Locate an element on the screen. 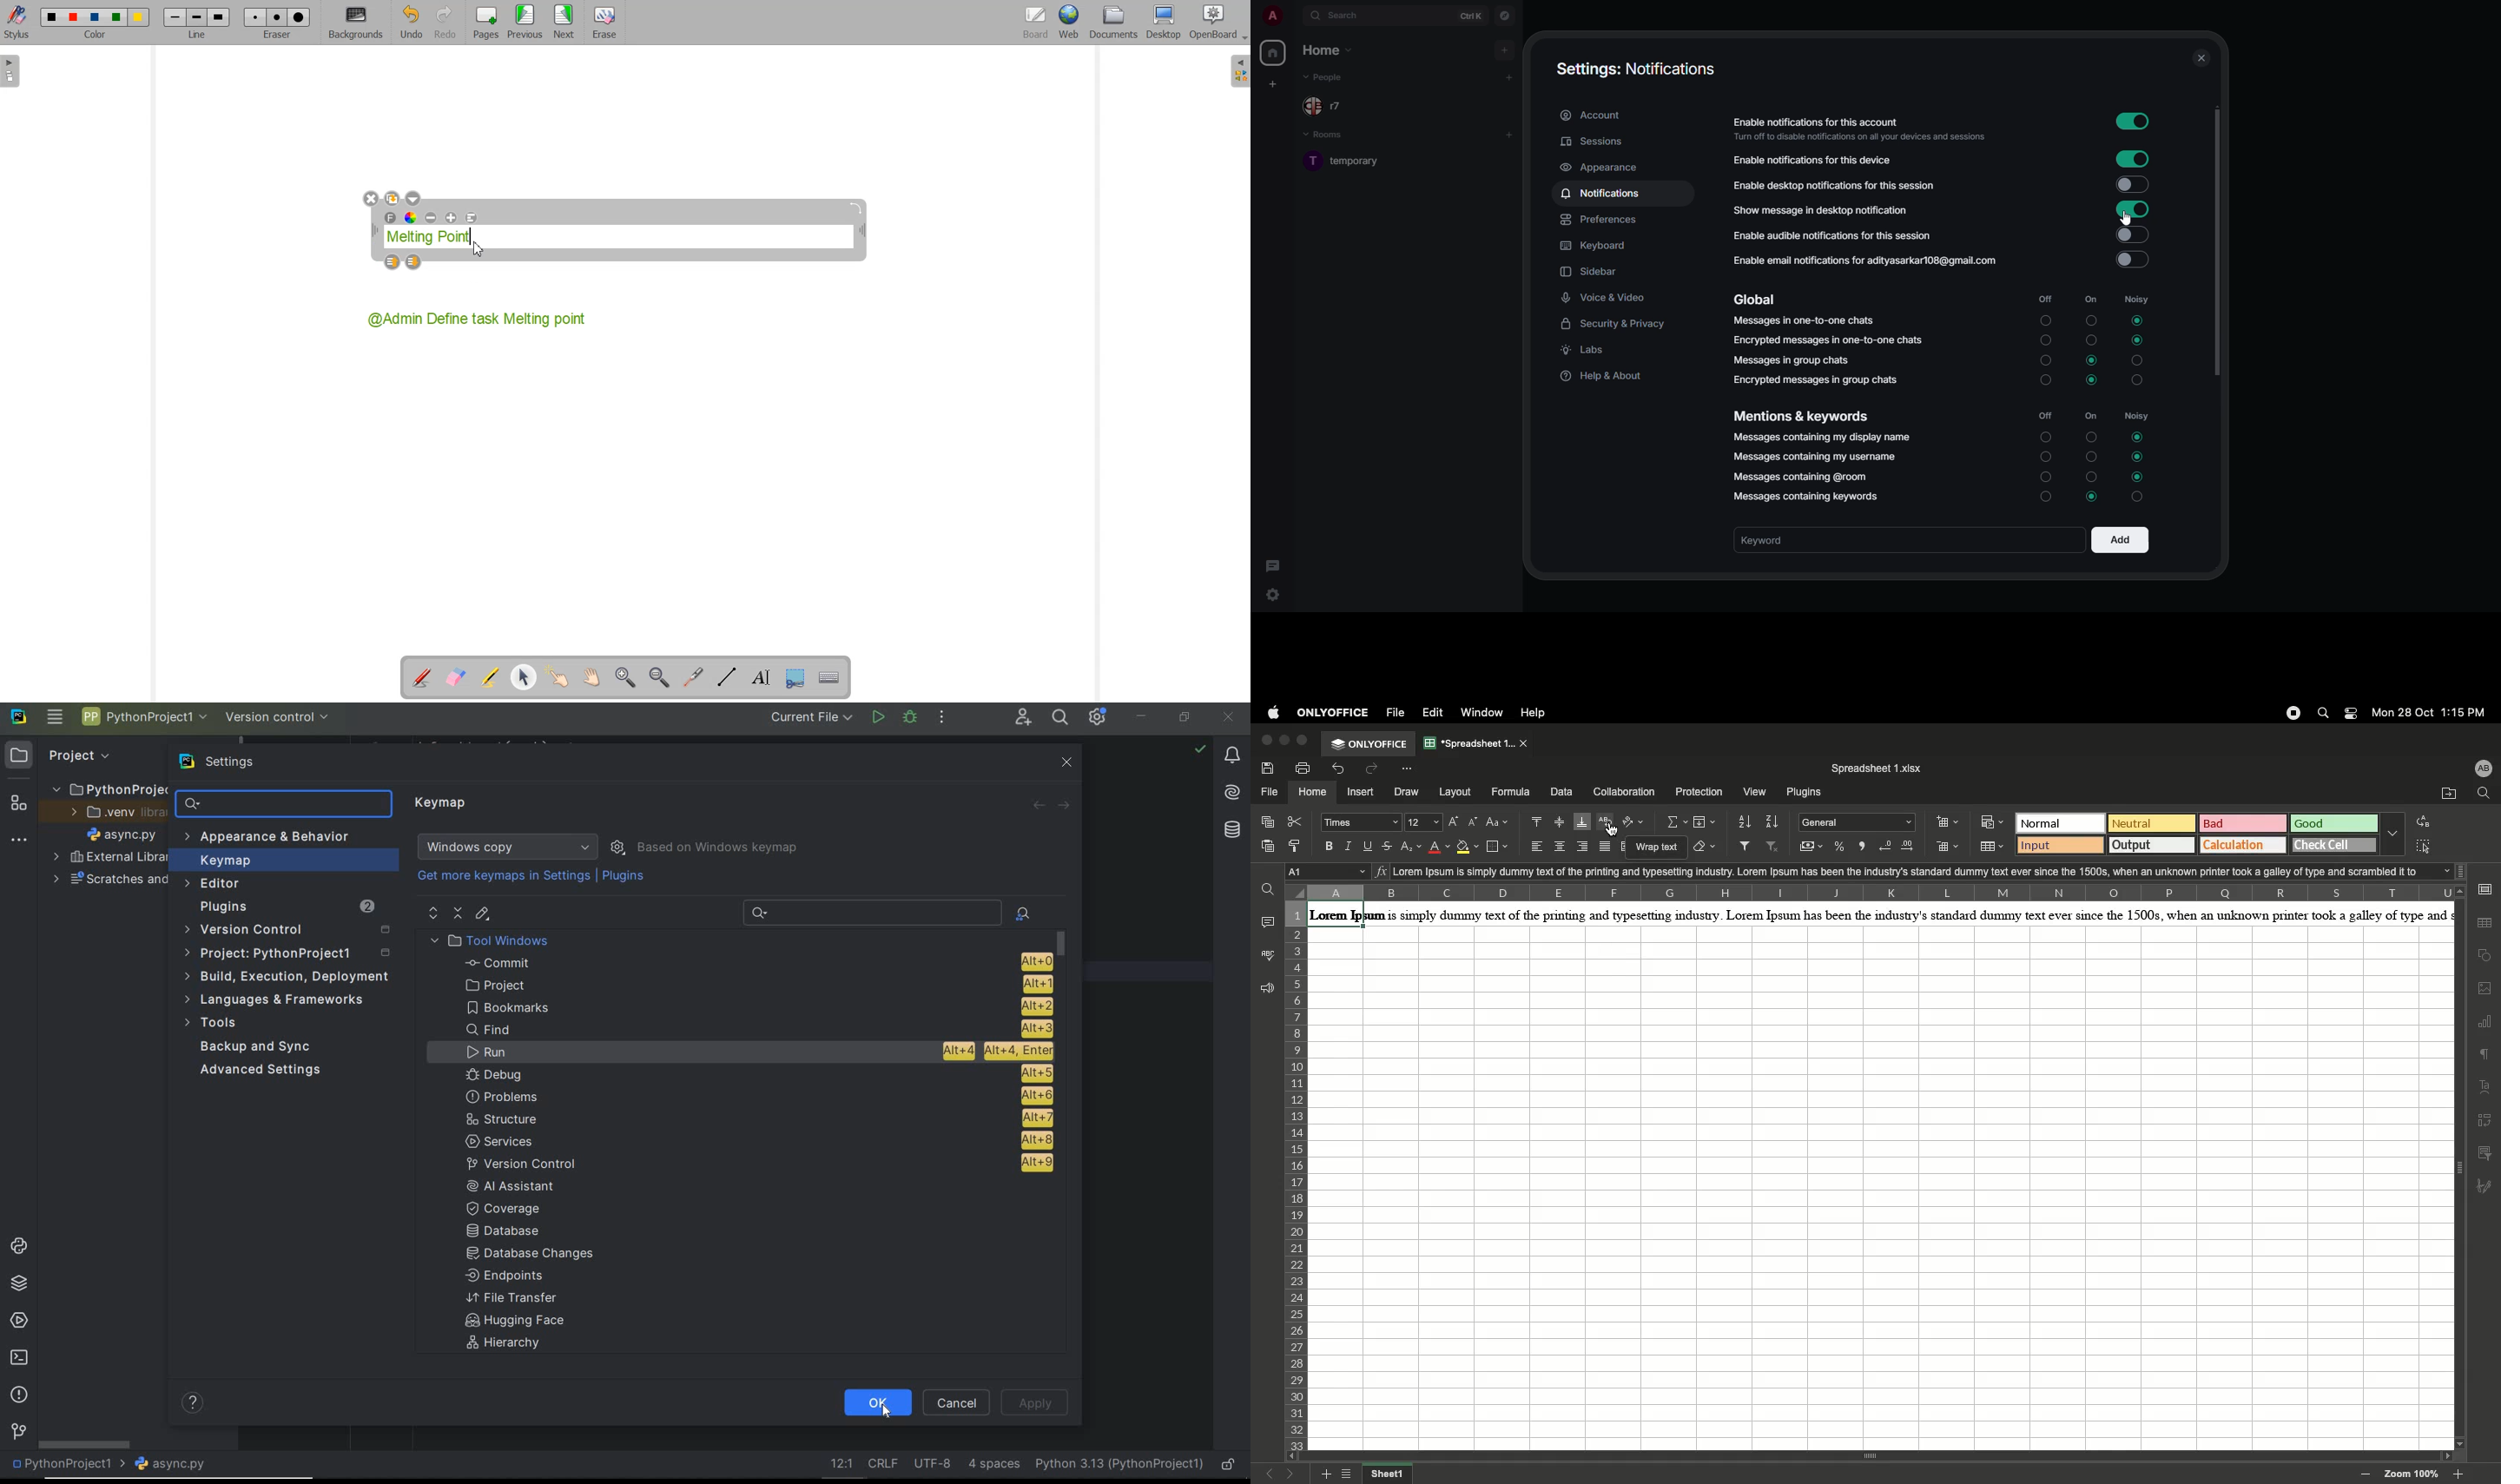 This screenshot has height=1484, width=2520. Find is located at coordinates (1270, 887).